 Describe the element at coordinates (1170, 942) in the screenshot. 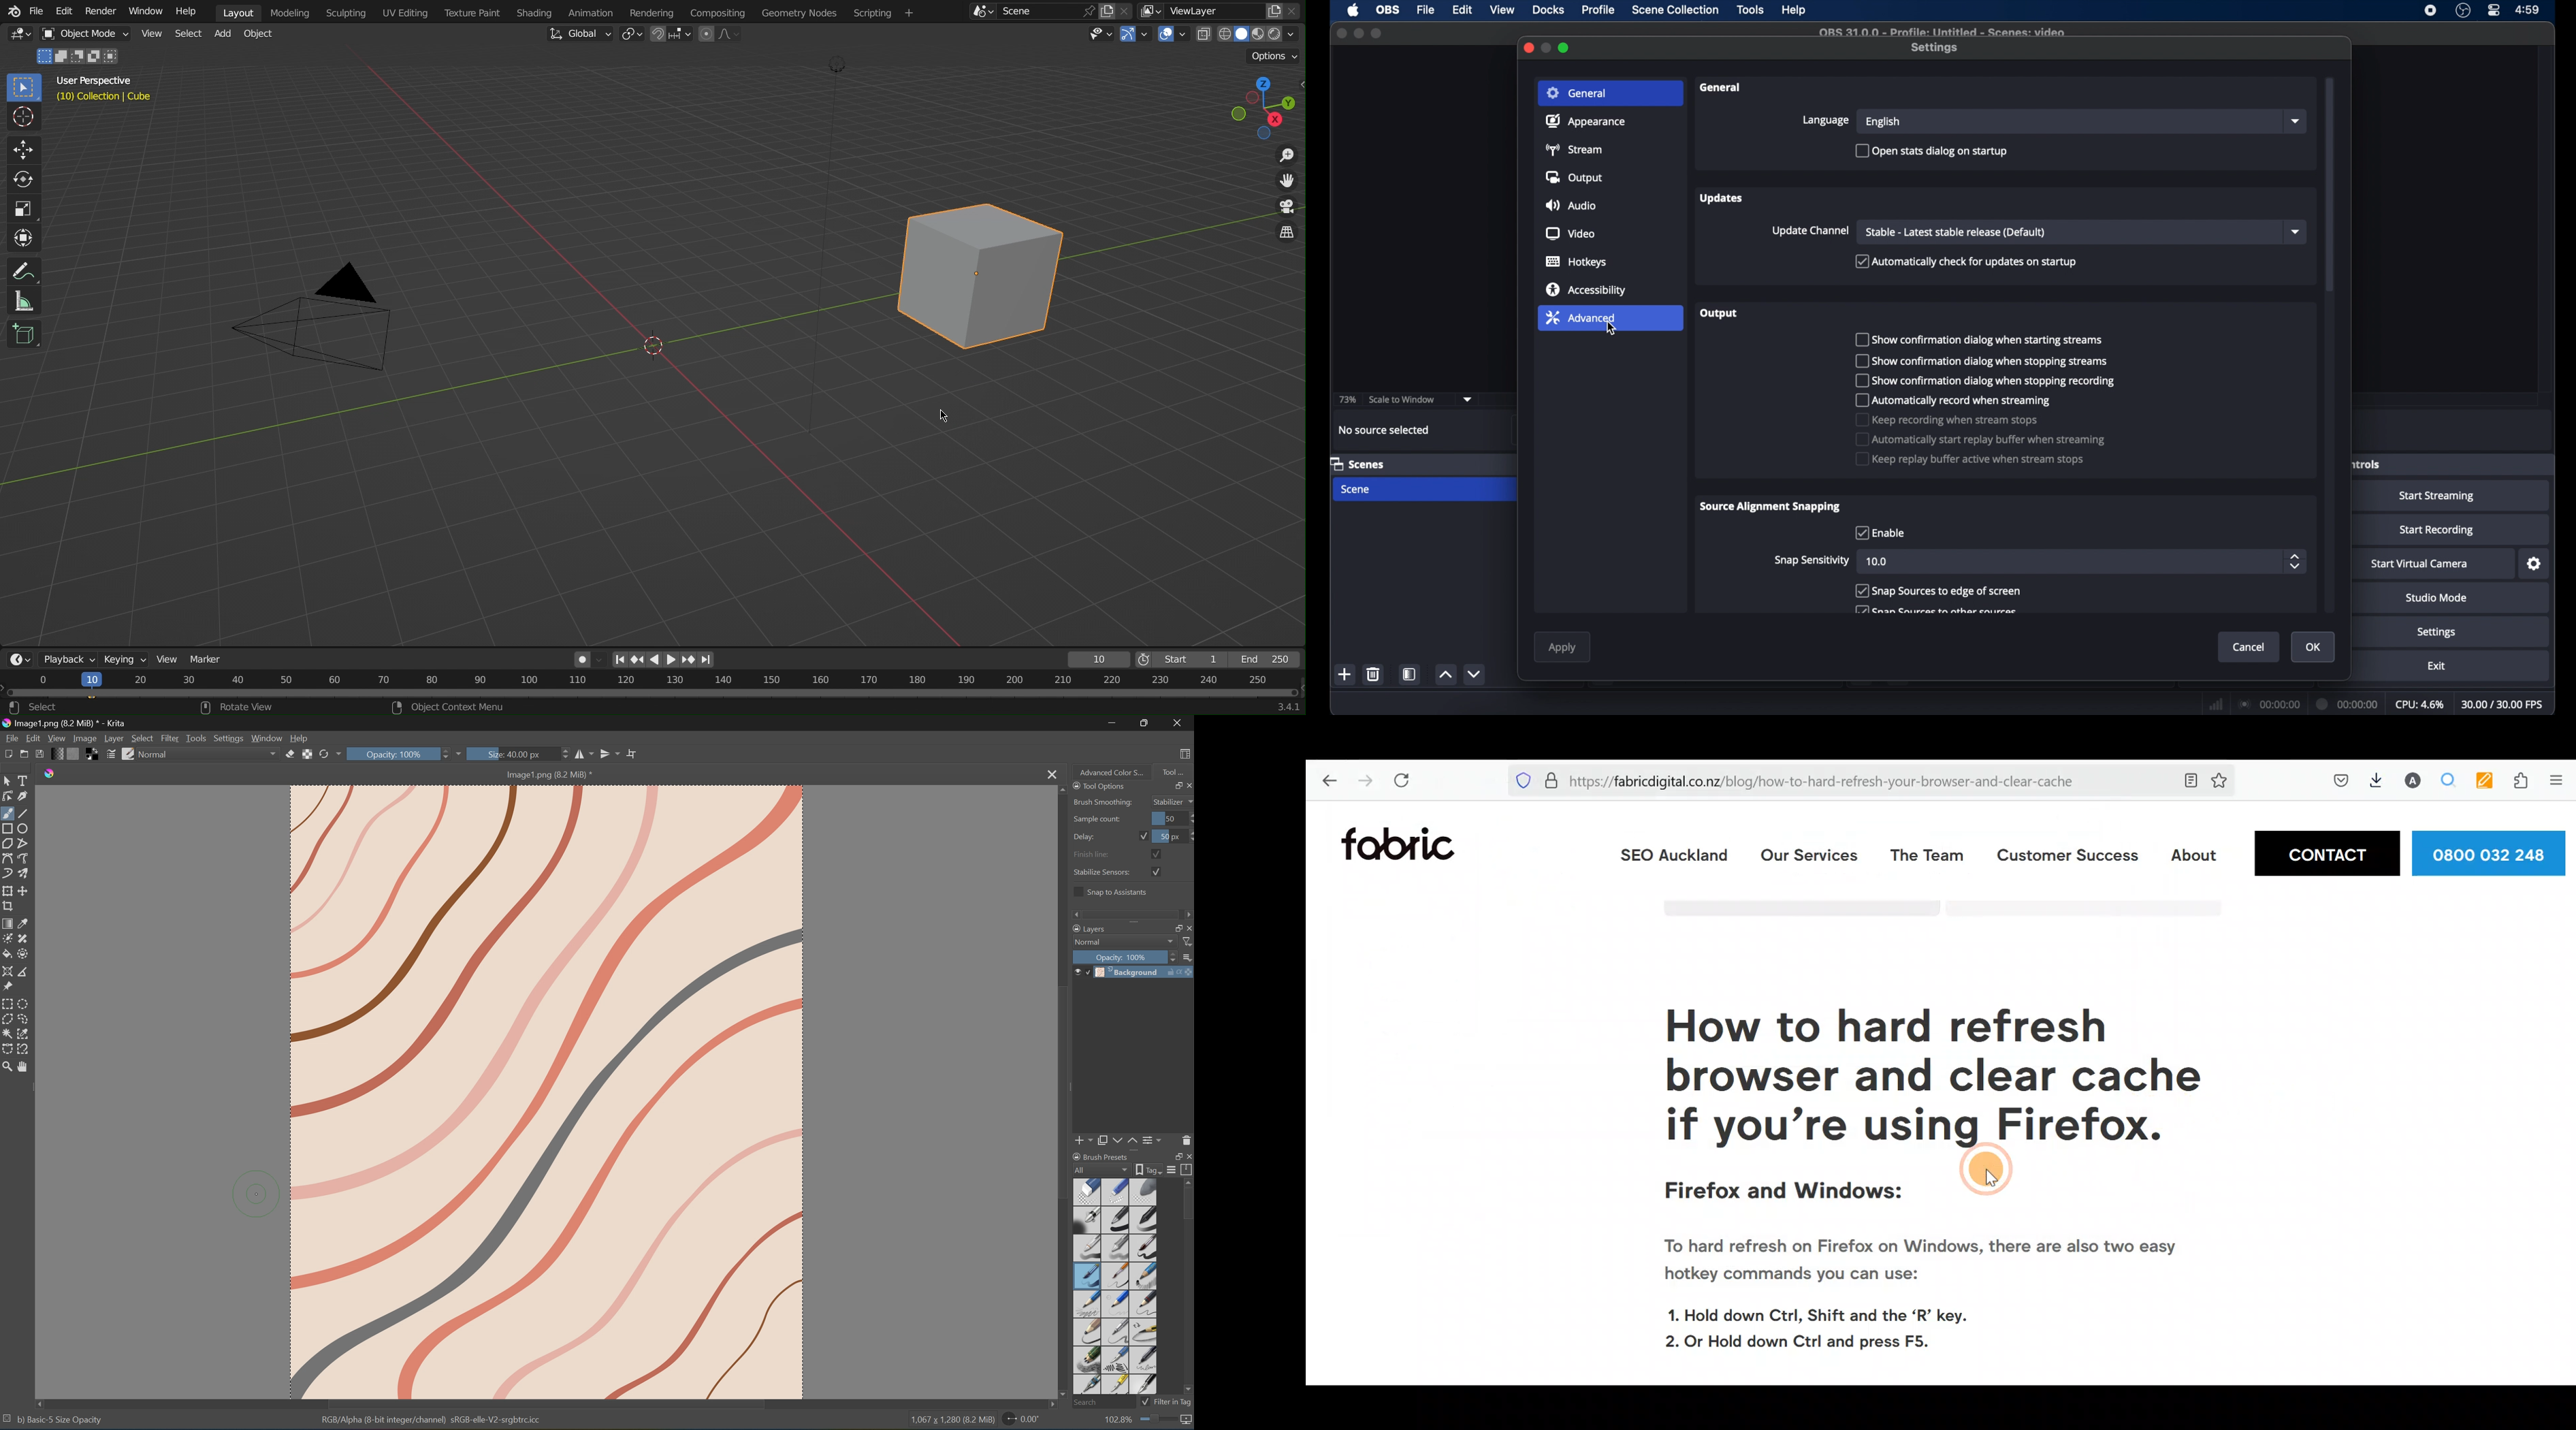

I see `Drop Down` at that location.